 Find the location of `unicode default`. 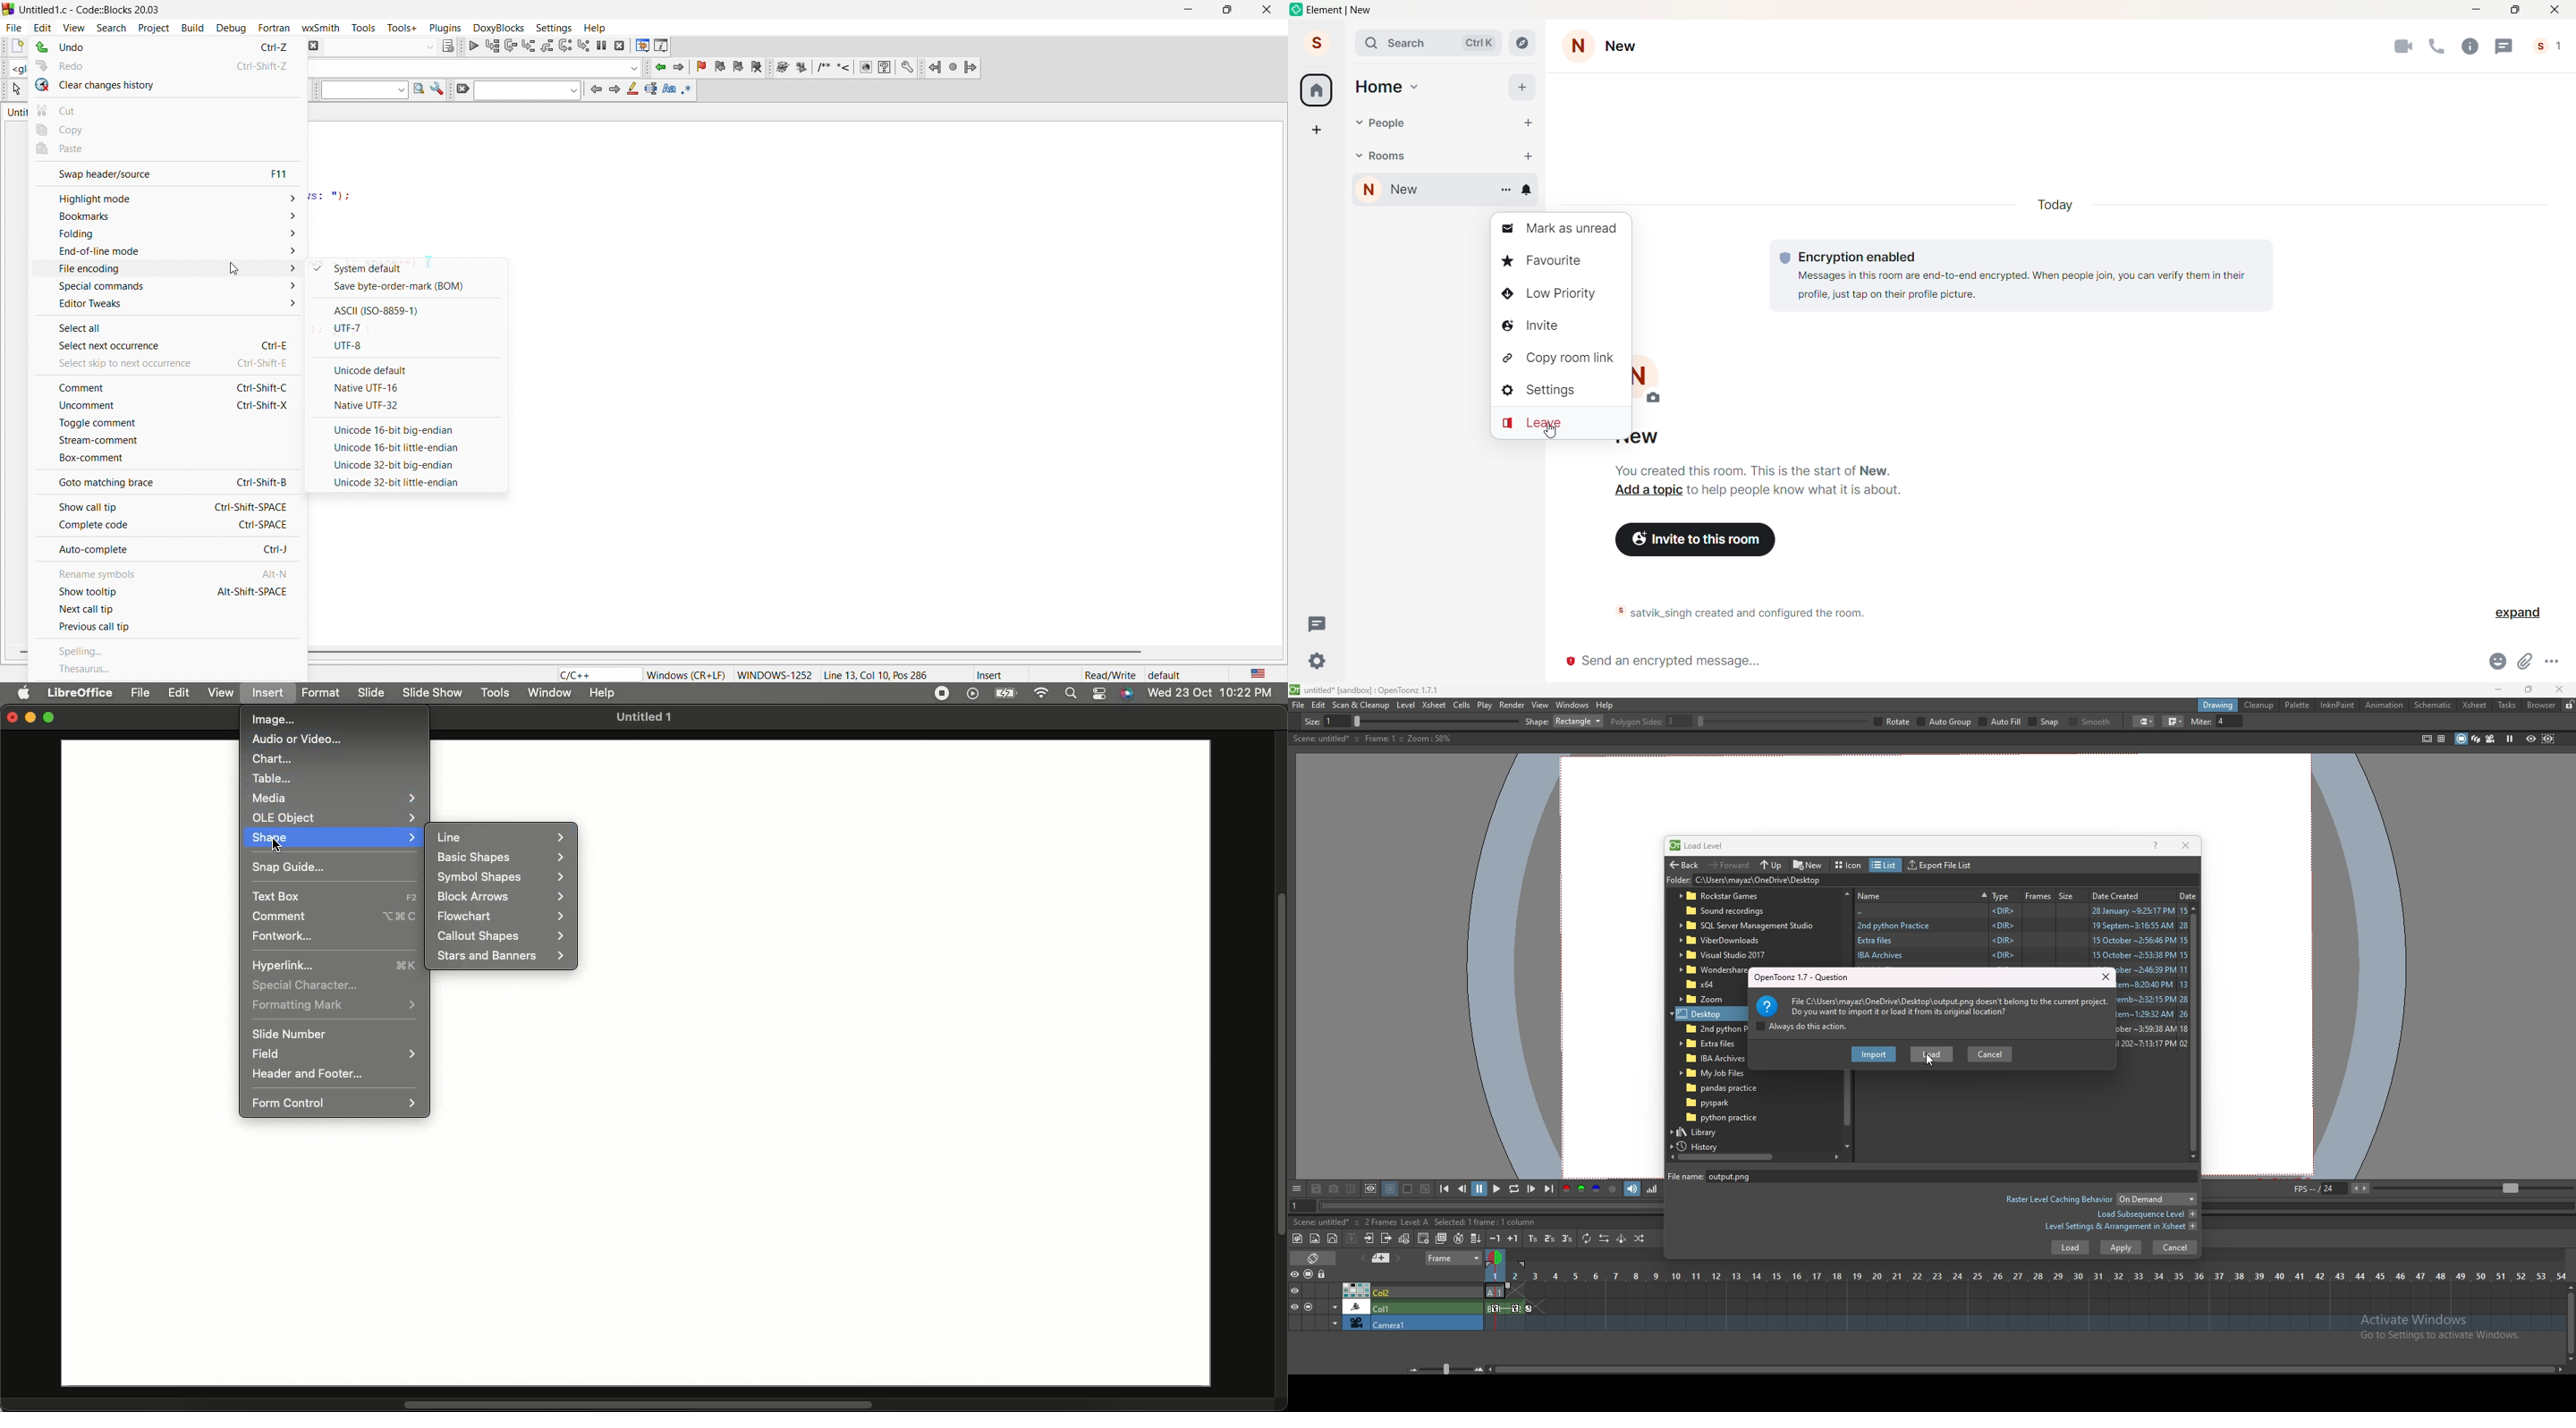

unicode default is located at coordinates (408, 366).